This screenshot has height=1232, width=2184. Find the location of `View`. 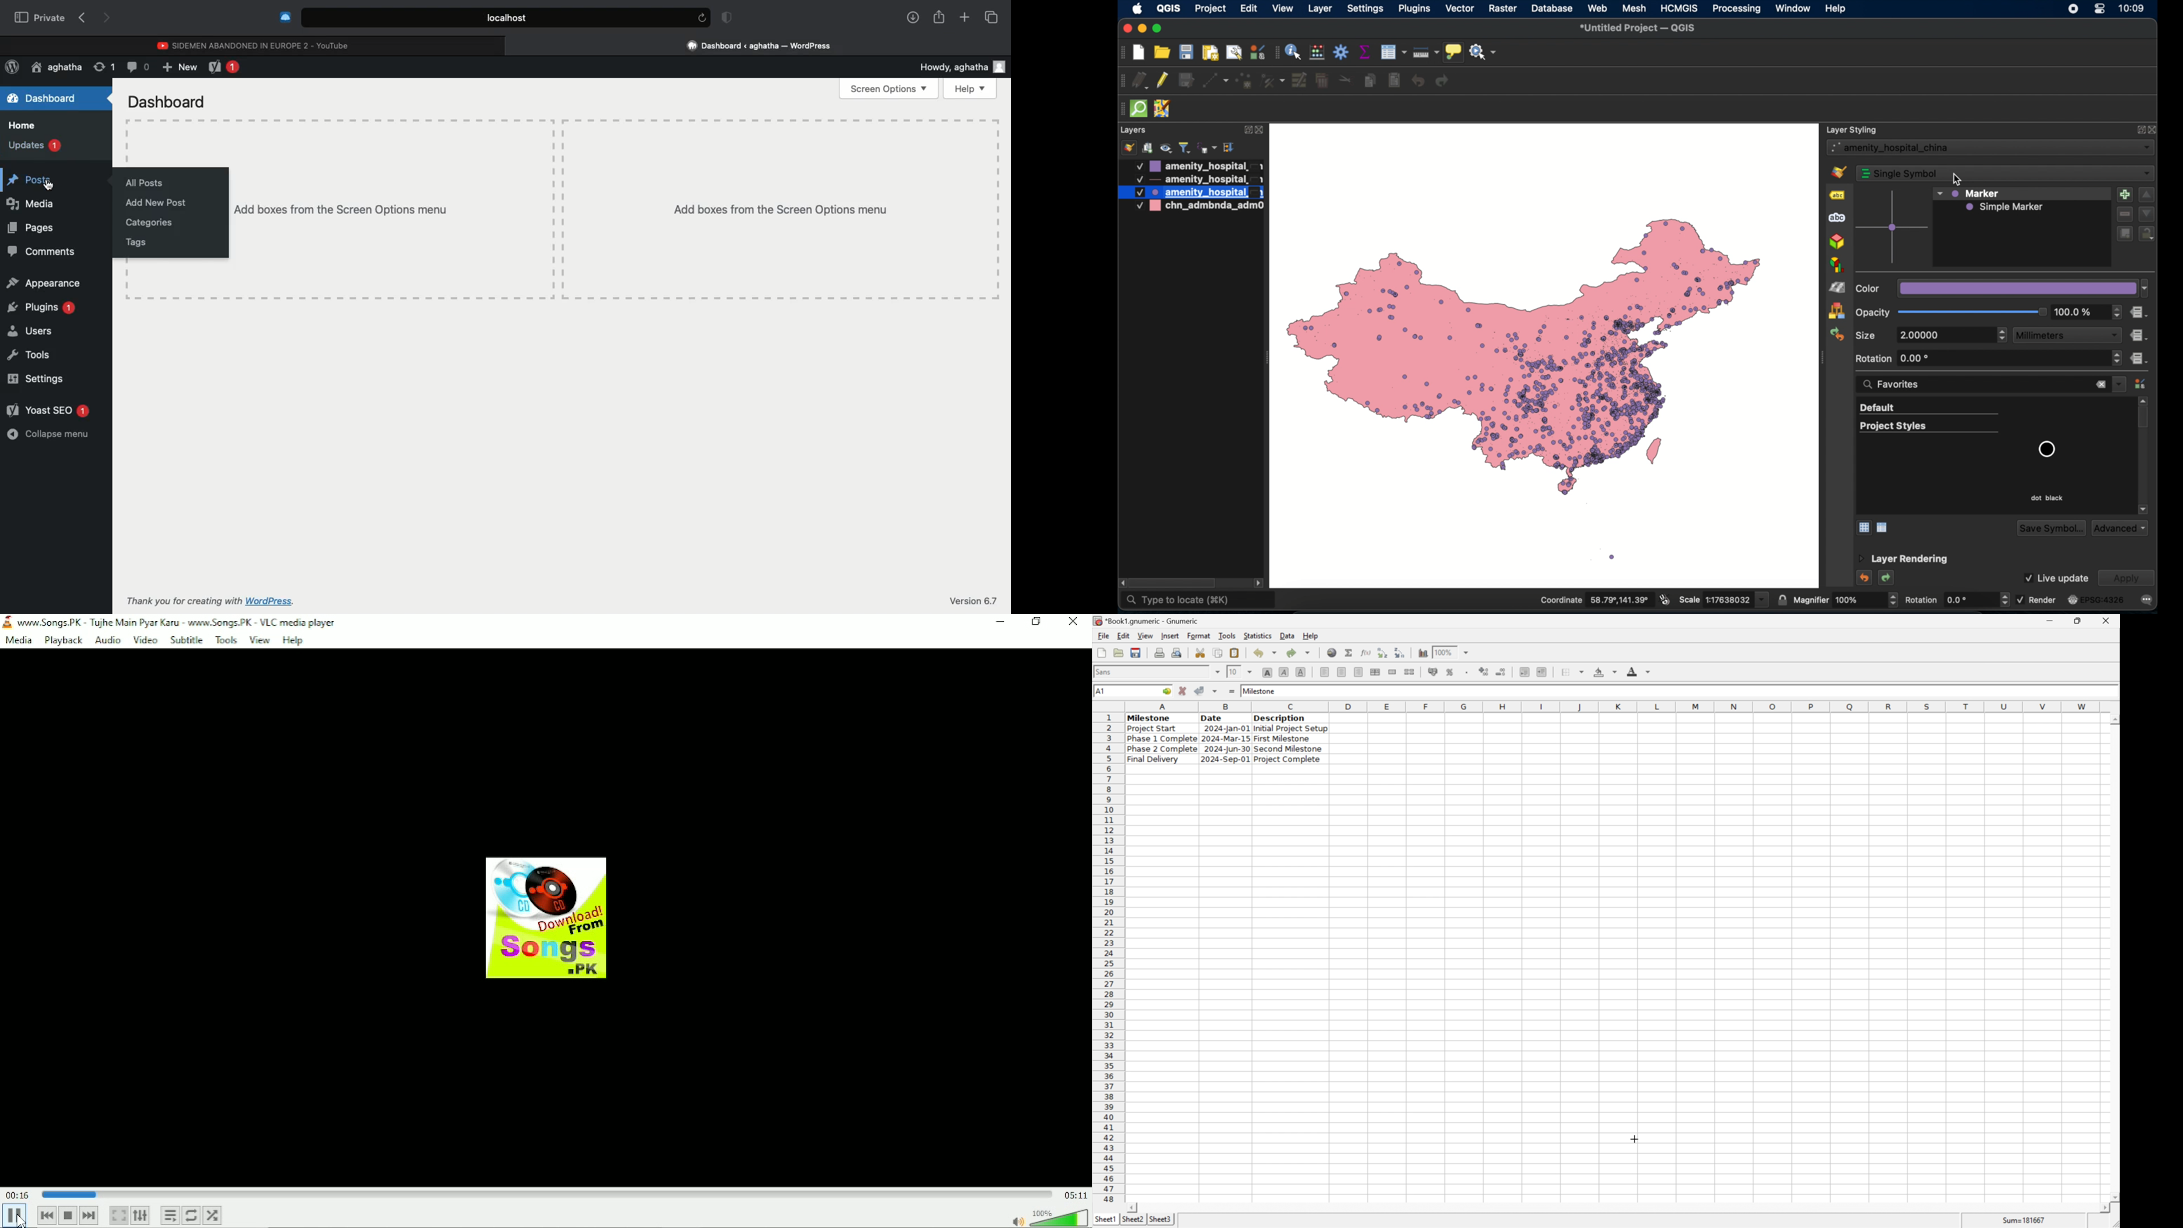

View is located at coordinates (257, 639).